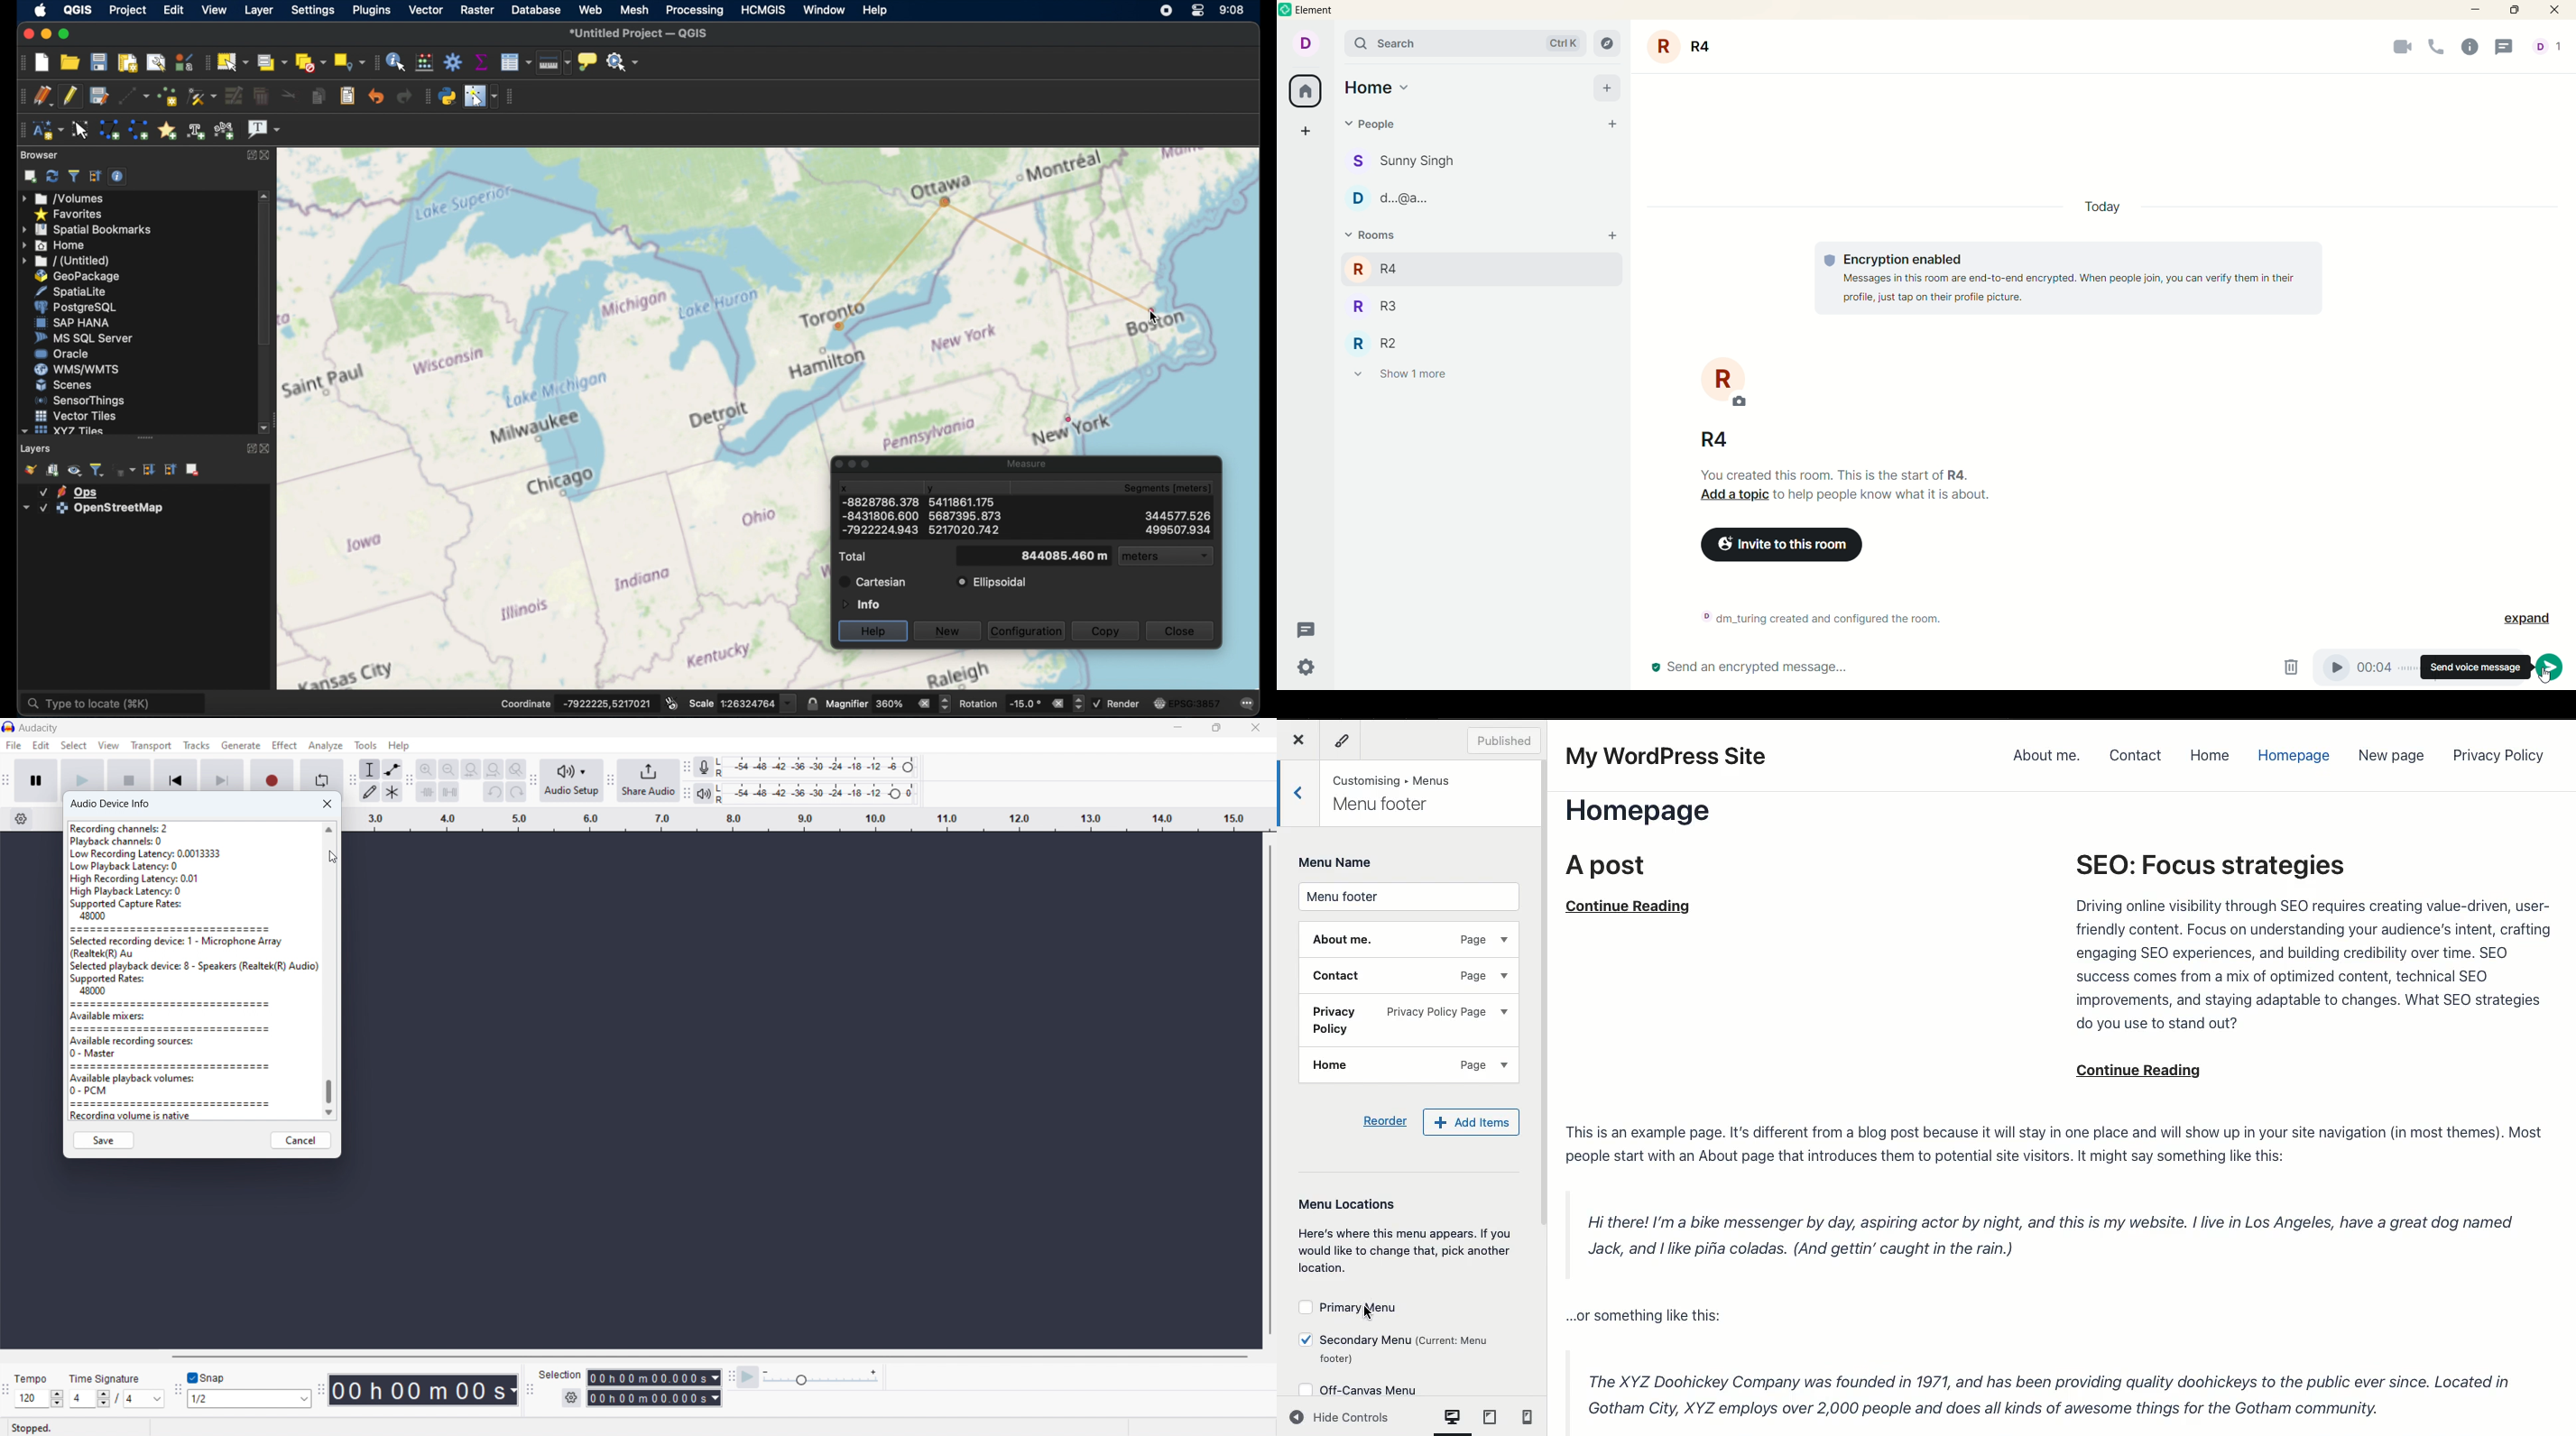 The width and height of the screenshot is (2576, 1456). What do you see at coordinates (2546, 676) in the screenshot?
I see `cursor` at bounding box center [2546, 676].